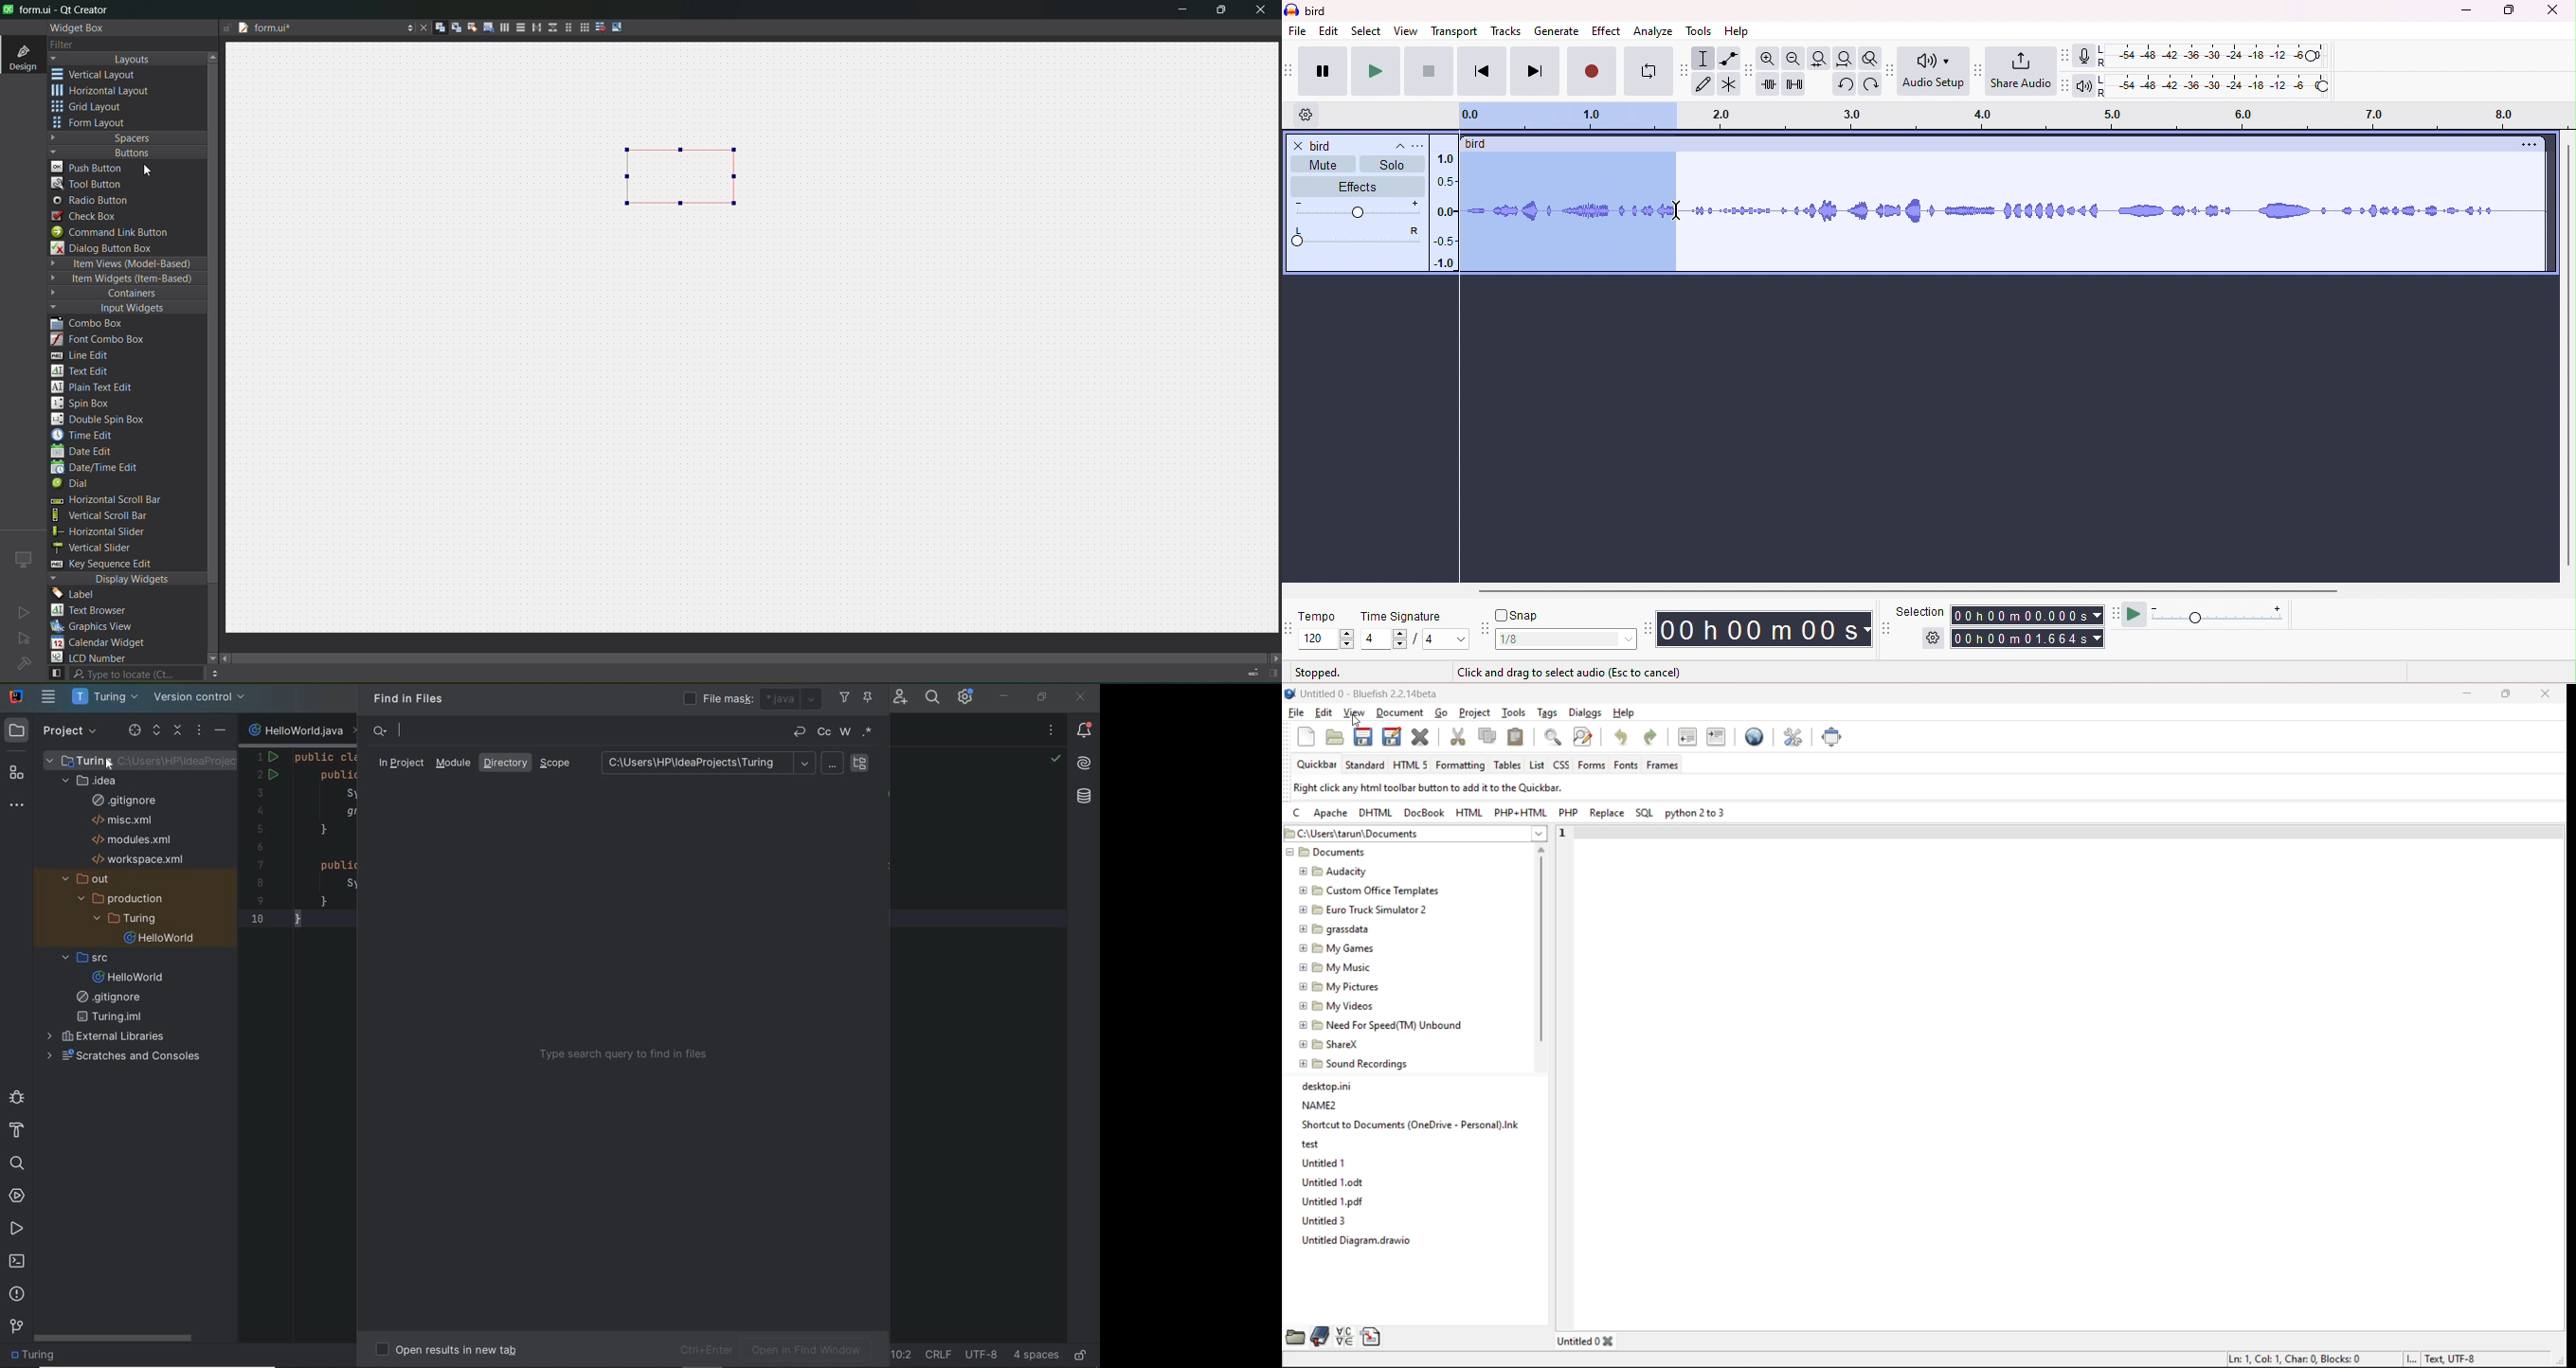 Image resolution: width=2576 pixels, height=1372 pixels. I want to click on share audio tool bar, so click(1979, 69).